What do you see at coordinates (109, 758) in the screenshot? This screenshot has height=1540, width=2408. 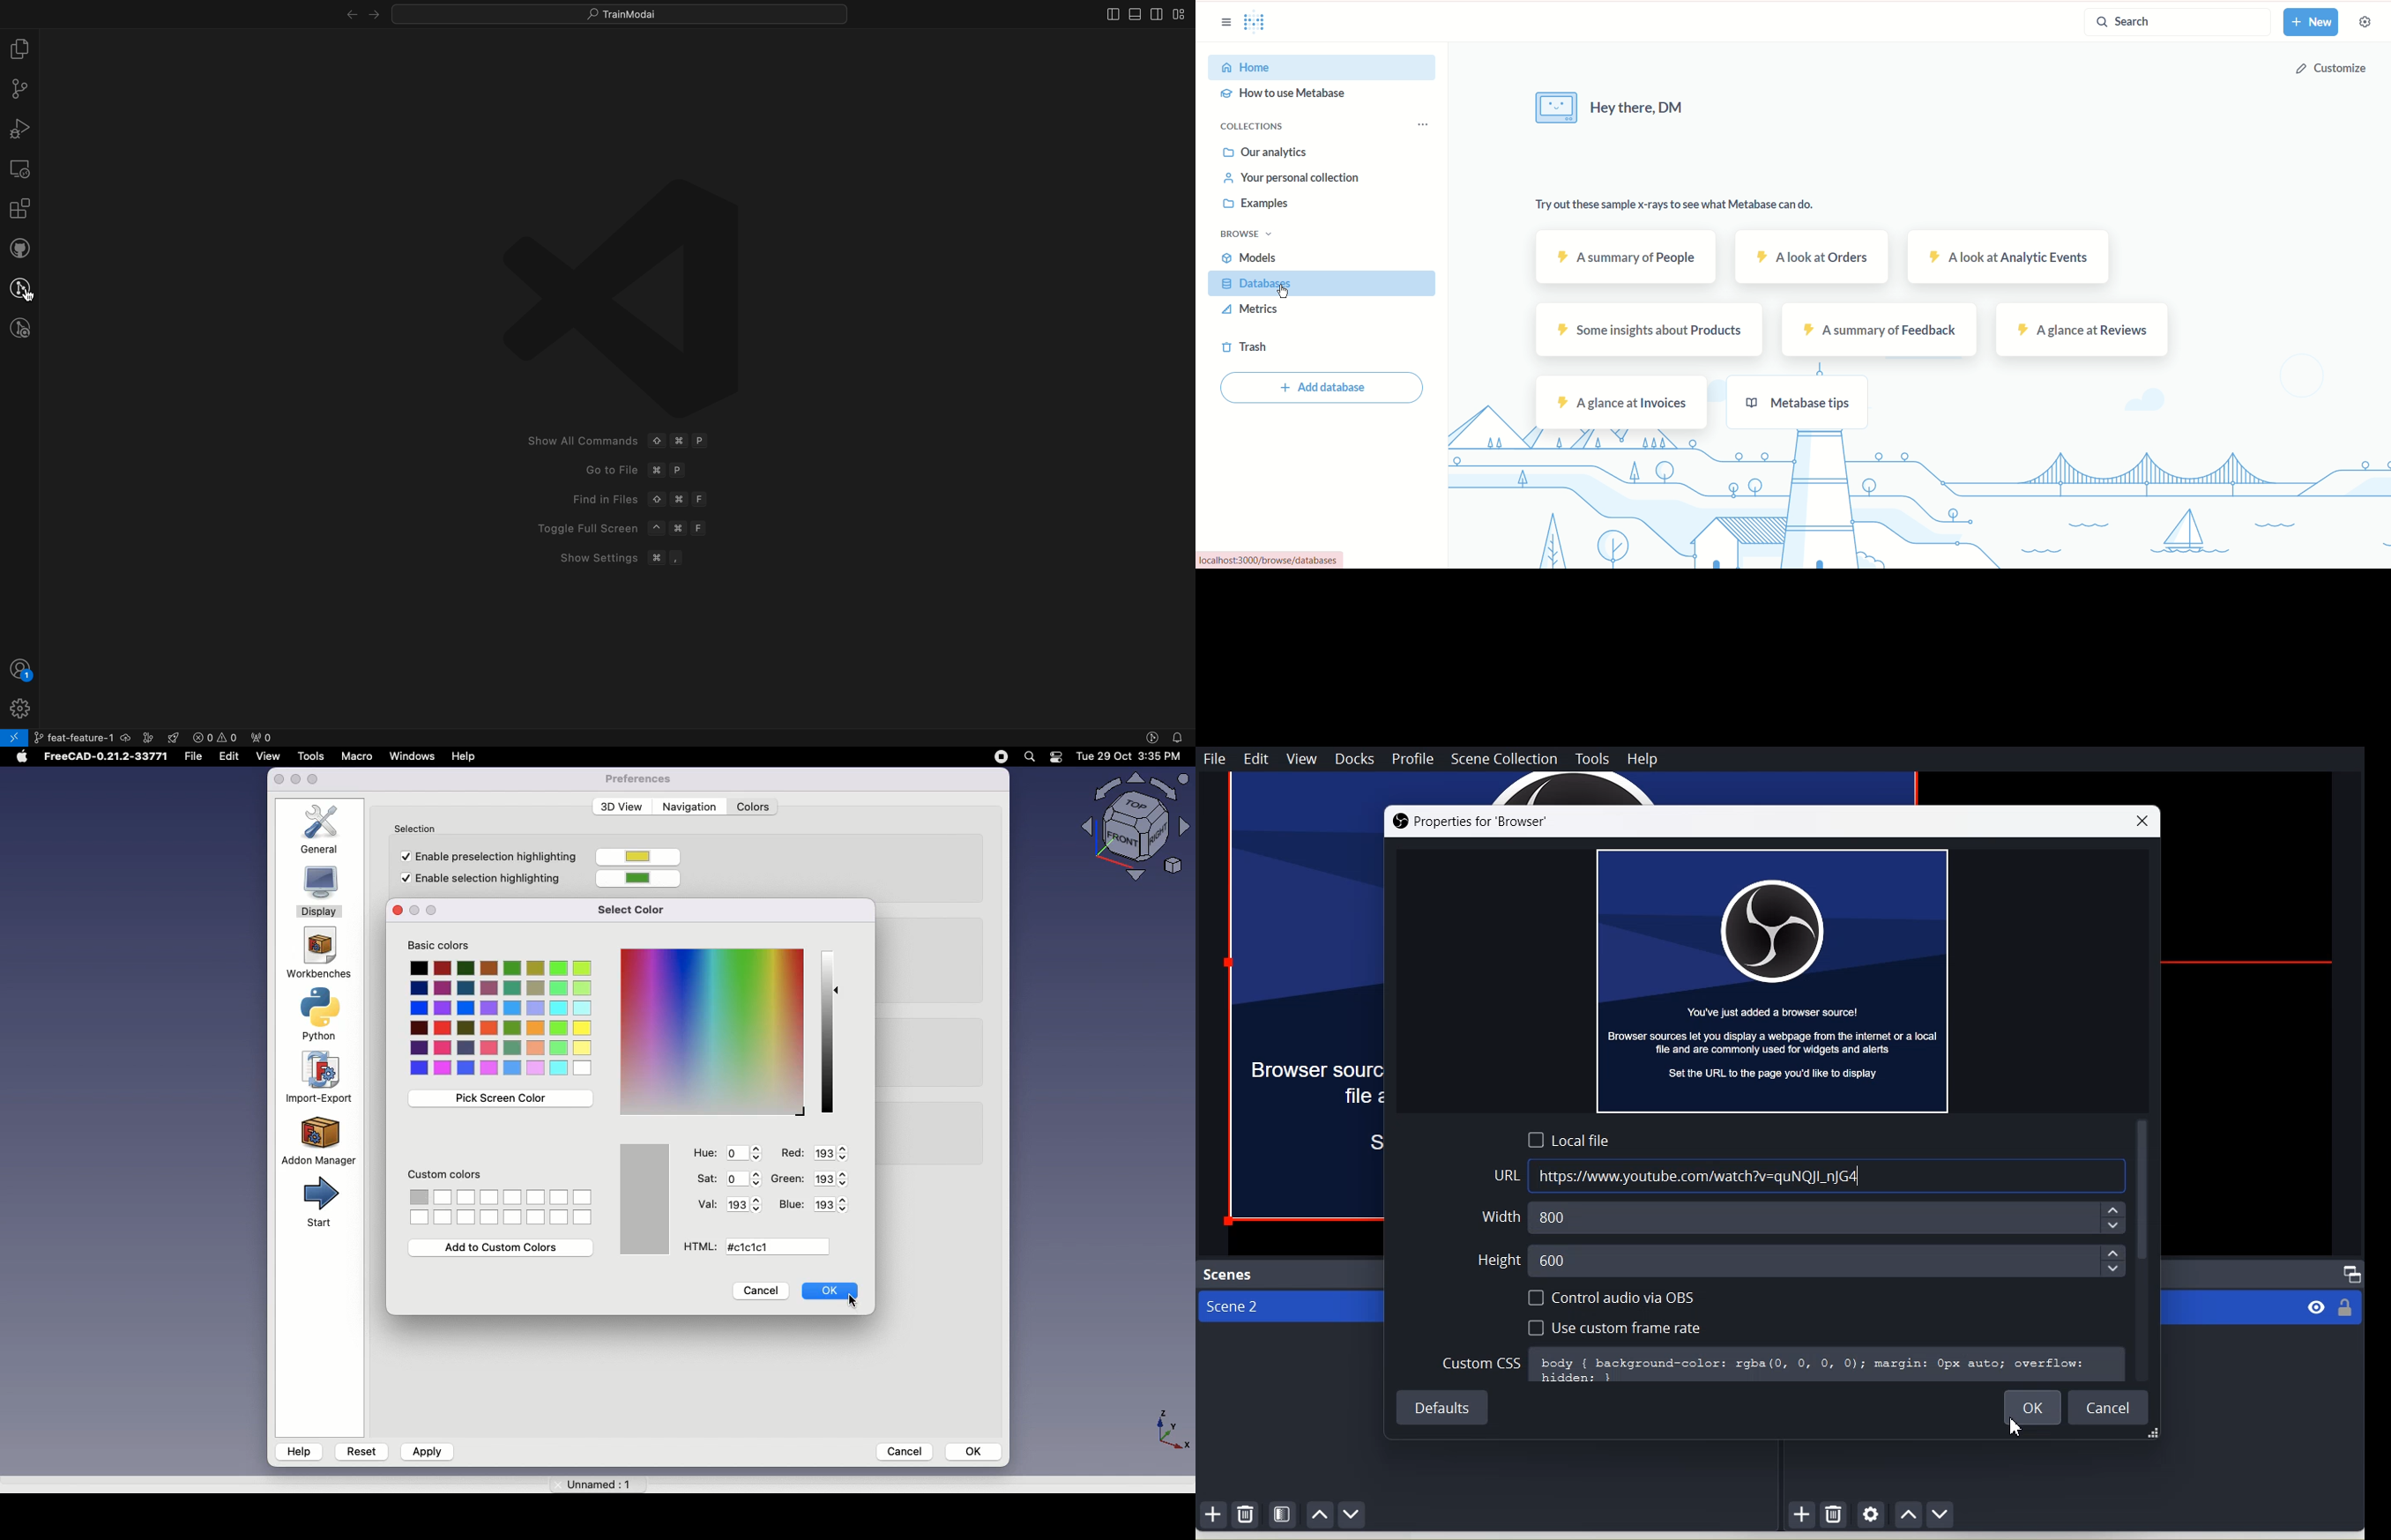 I see `FreeCAD-0.21.2-33Y71` at bounding box center [109, 758].